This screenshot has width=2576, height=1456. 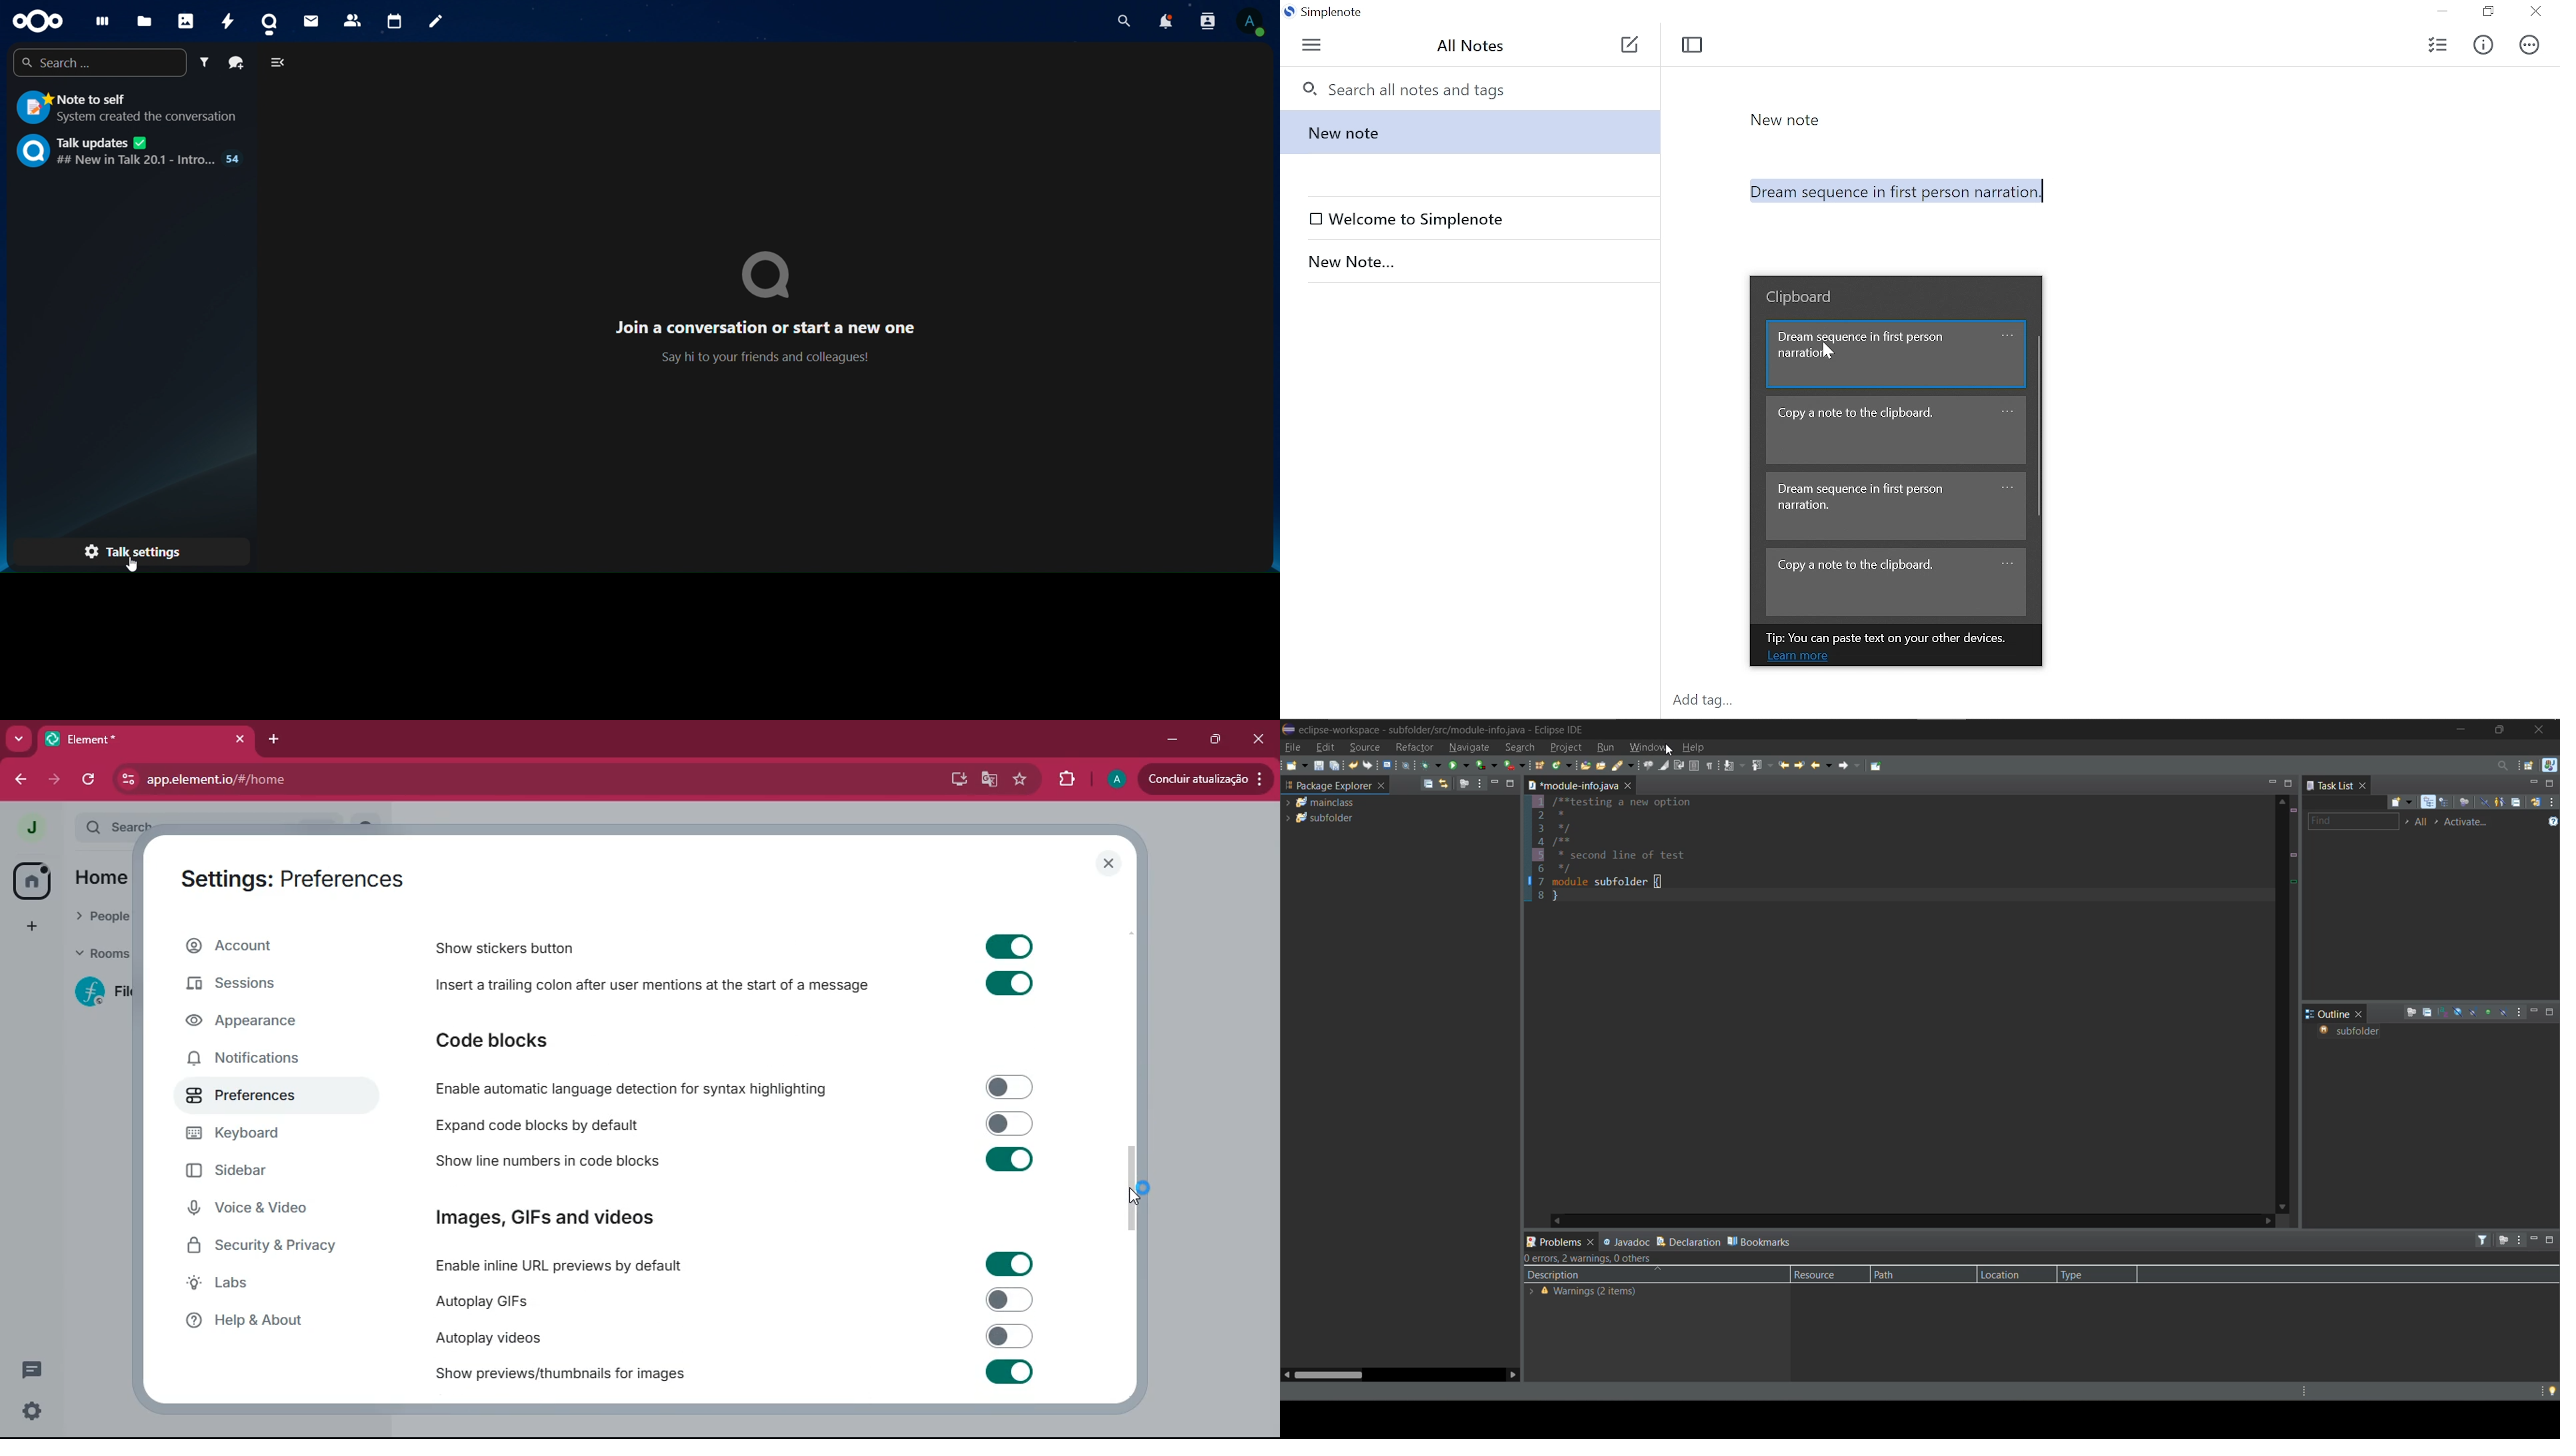 What do you see at coordinates (1251, 23) in the screenshot?
I see `view profile` at bounding box center [1251, 23].